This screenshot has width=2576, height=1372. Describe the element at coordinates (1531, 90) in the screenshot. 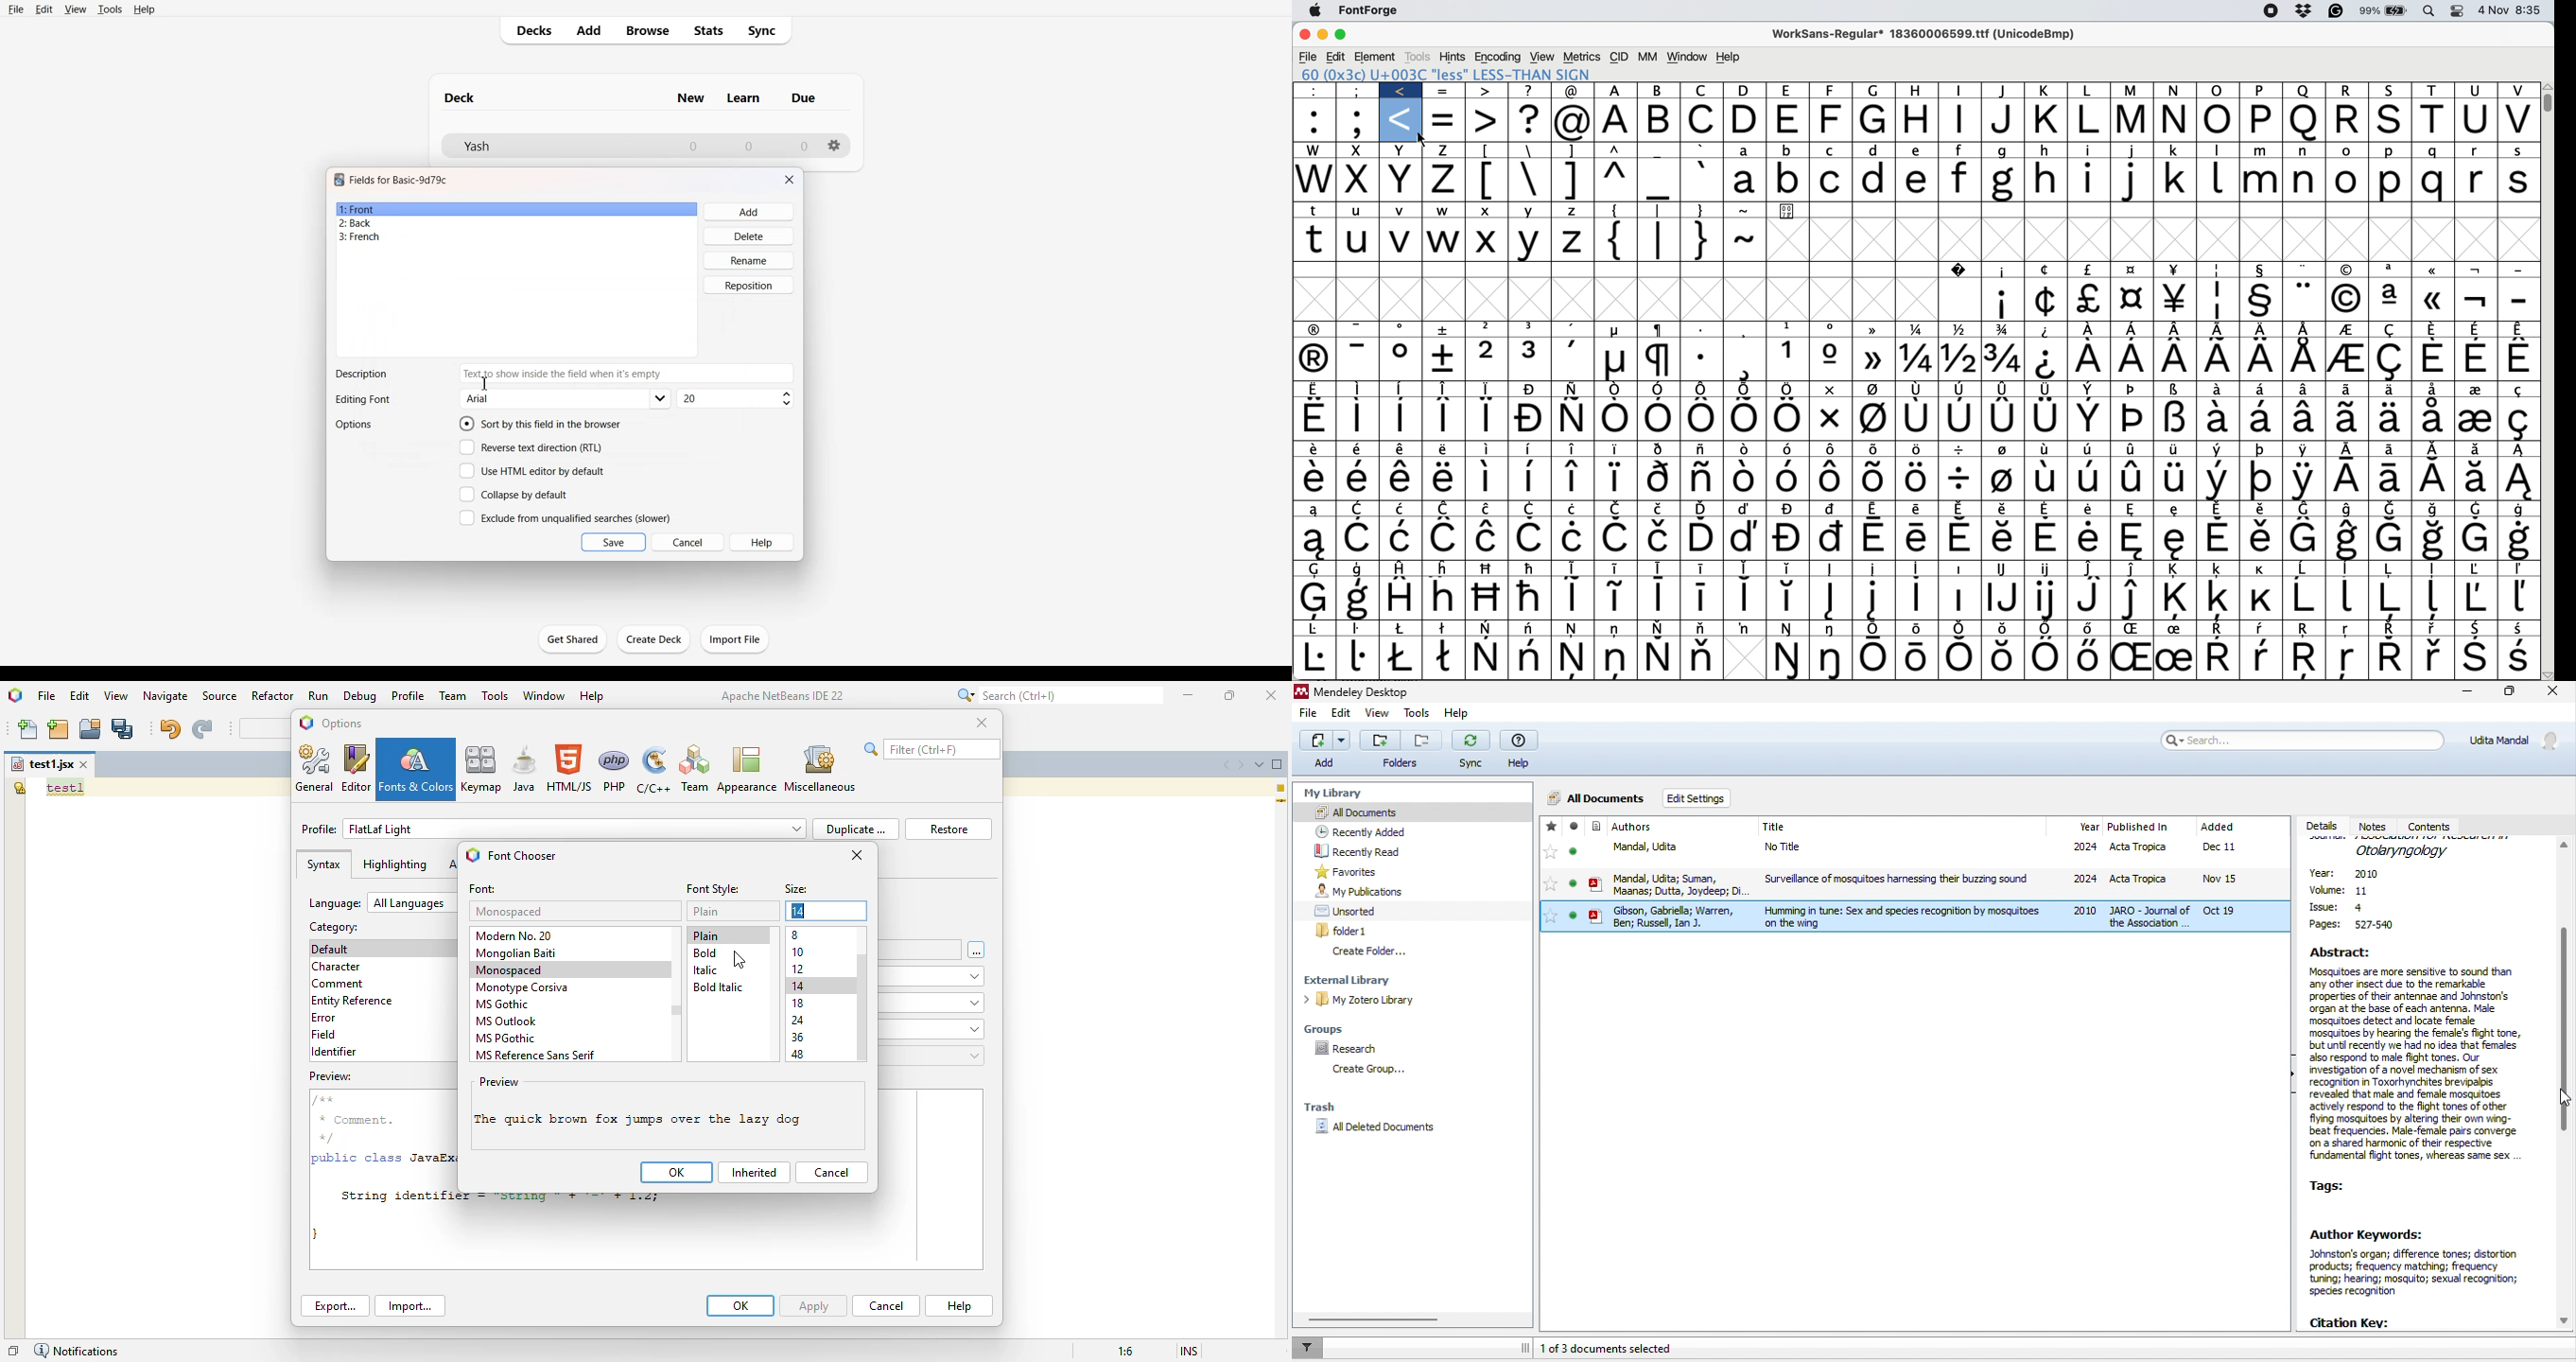

I see `?` at that location.